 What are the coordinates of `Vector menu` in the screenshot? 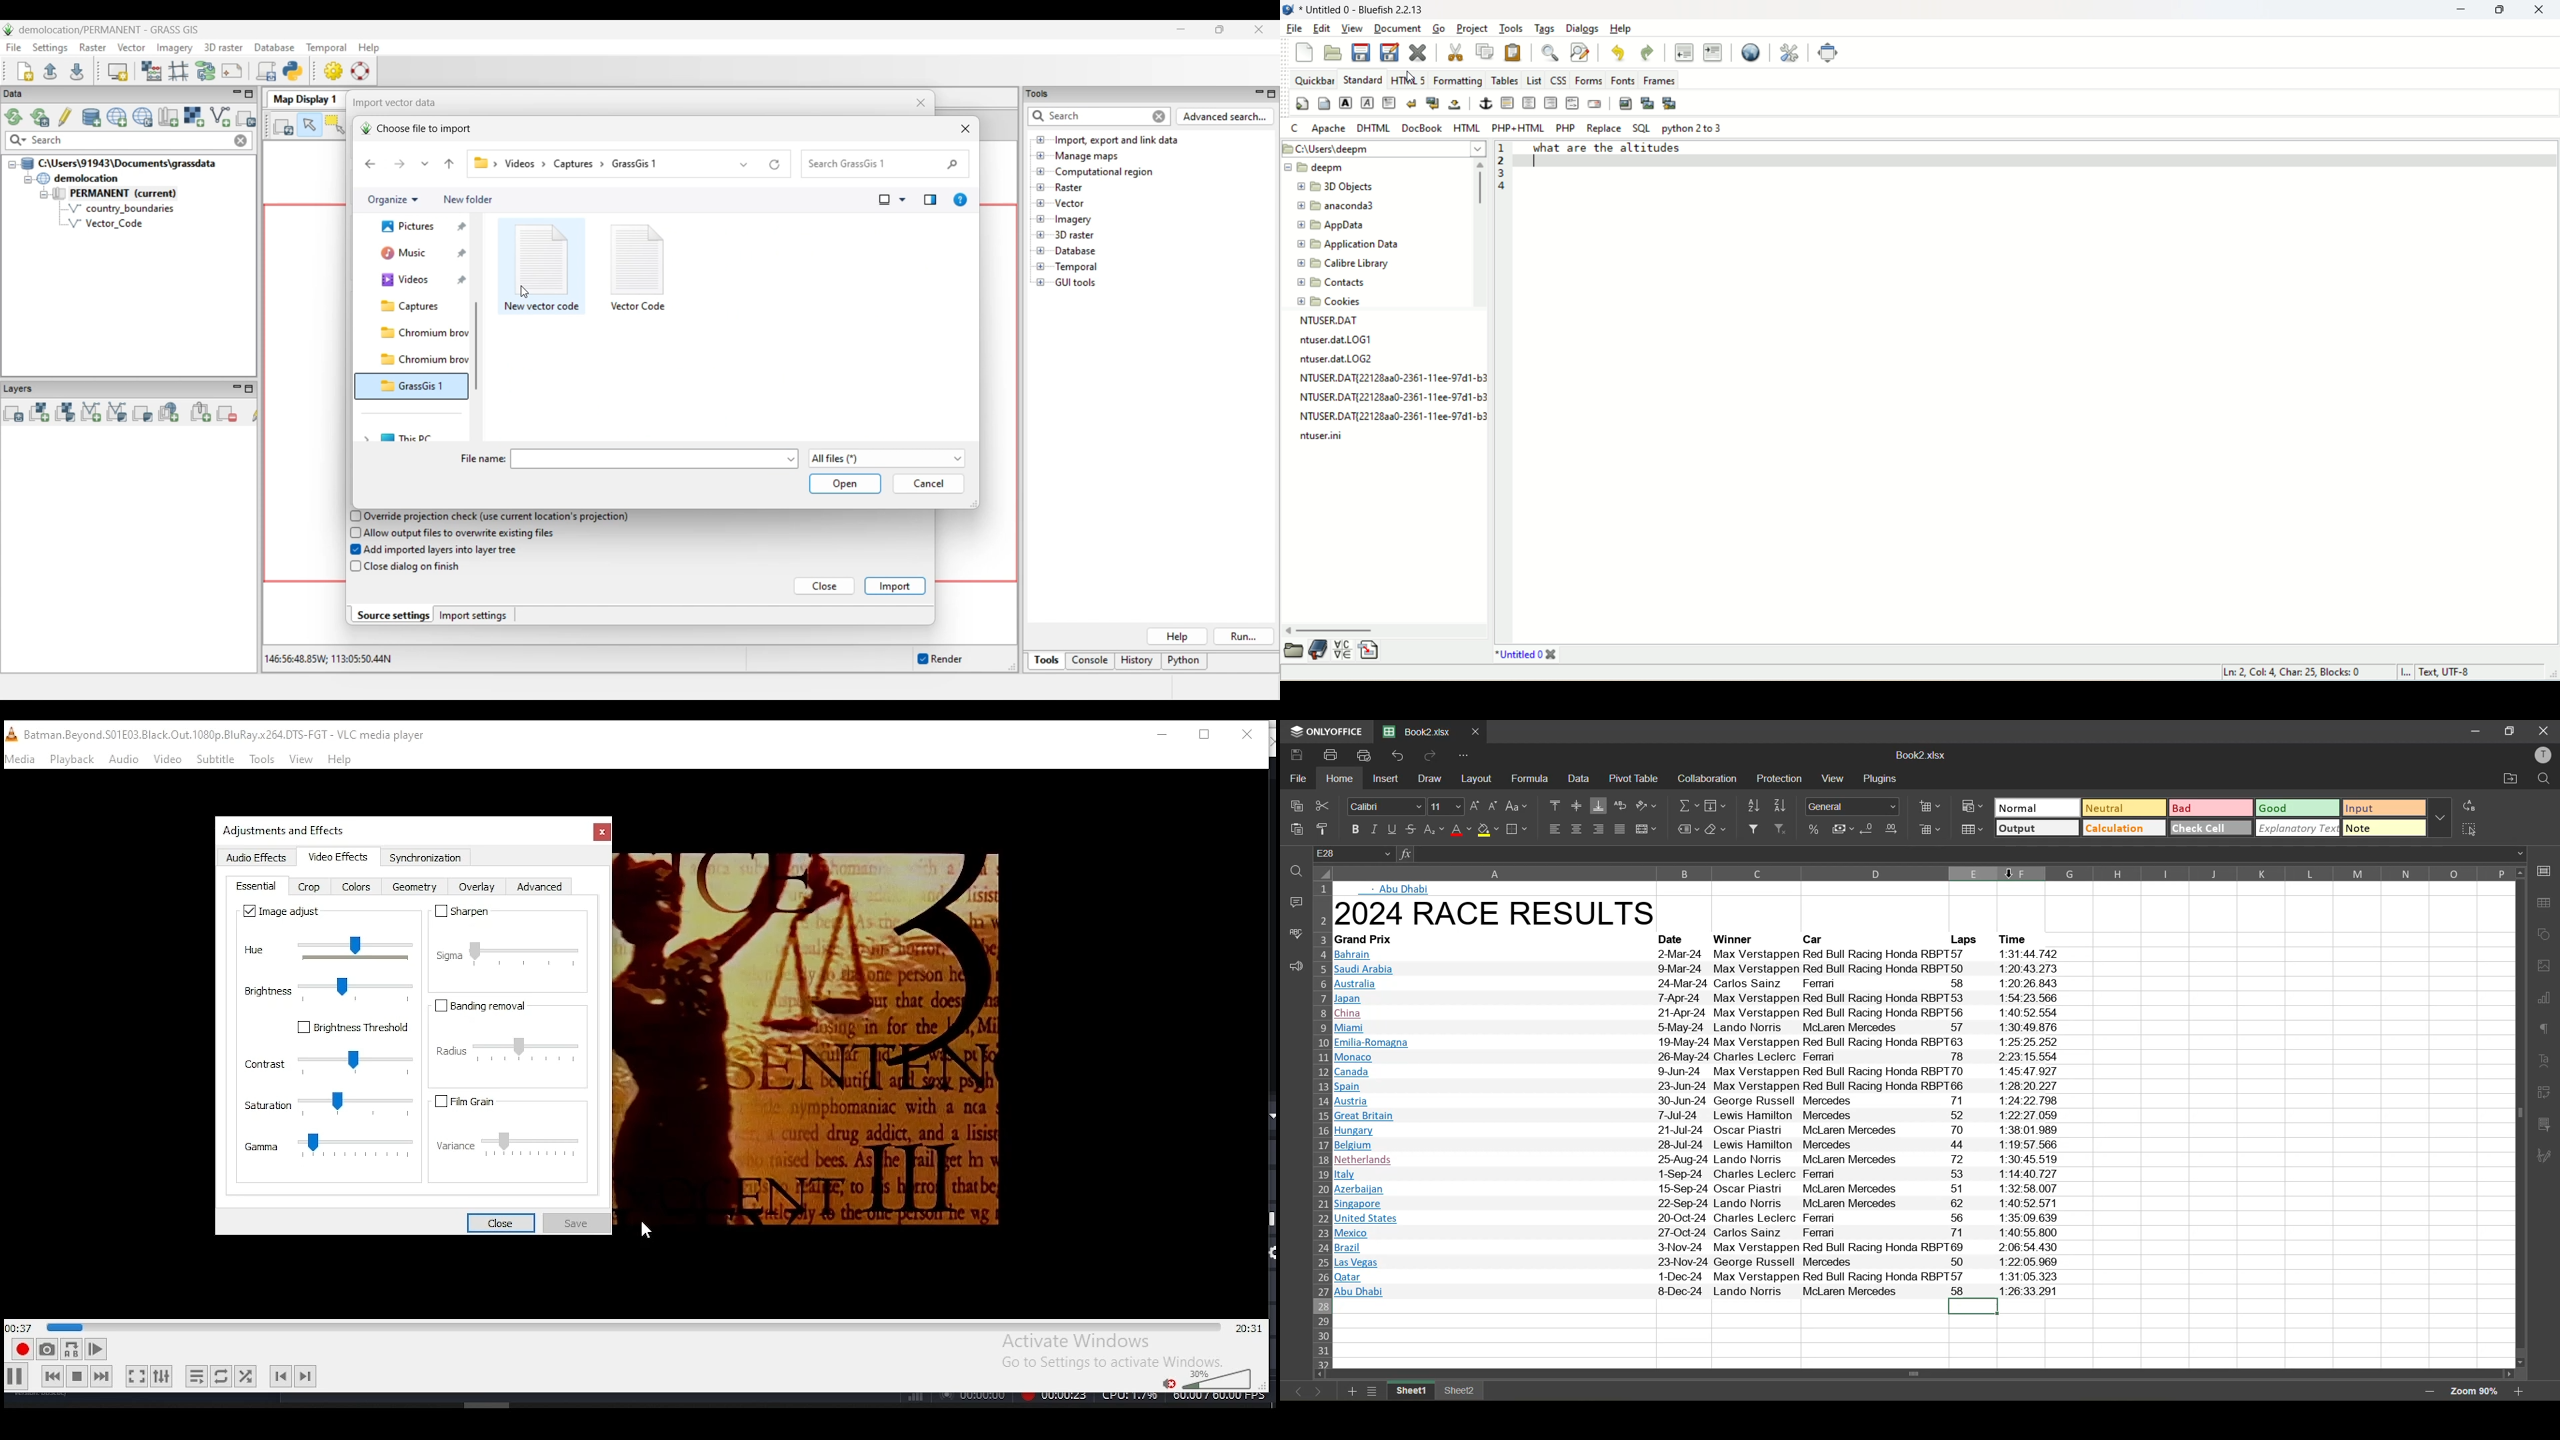 It's located at (131, 47).